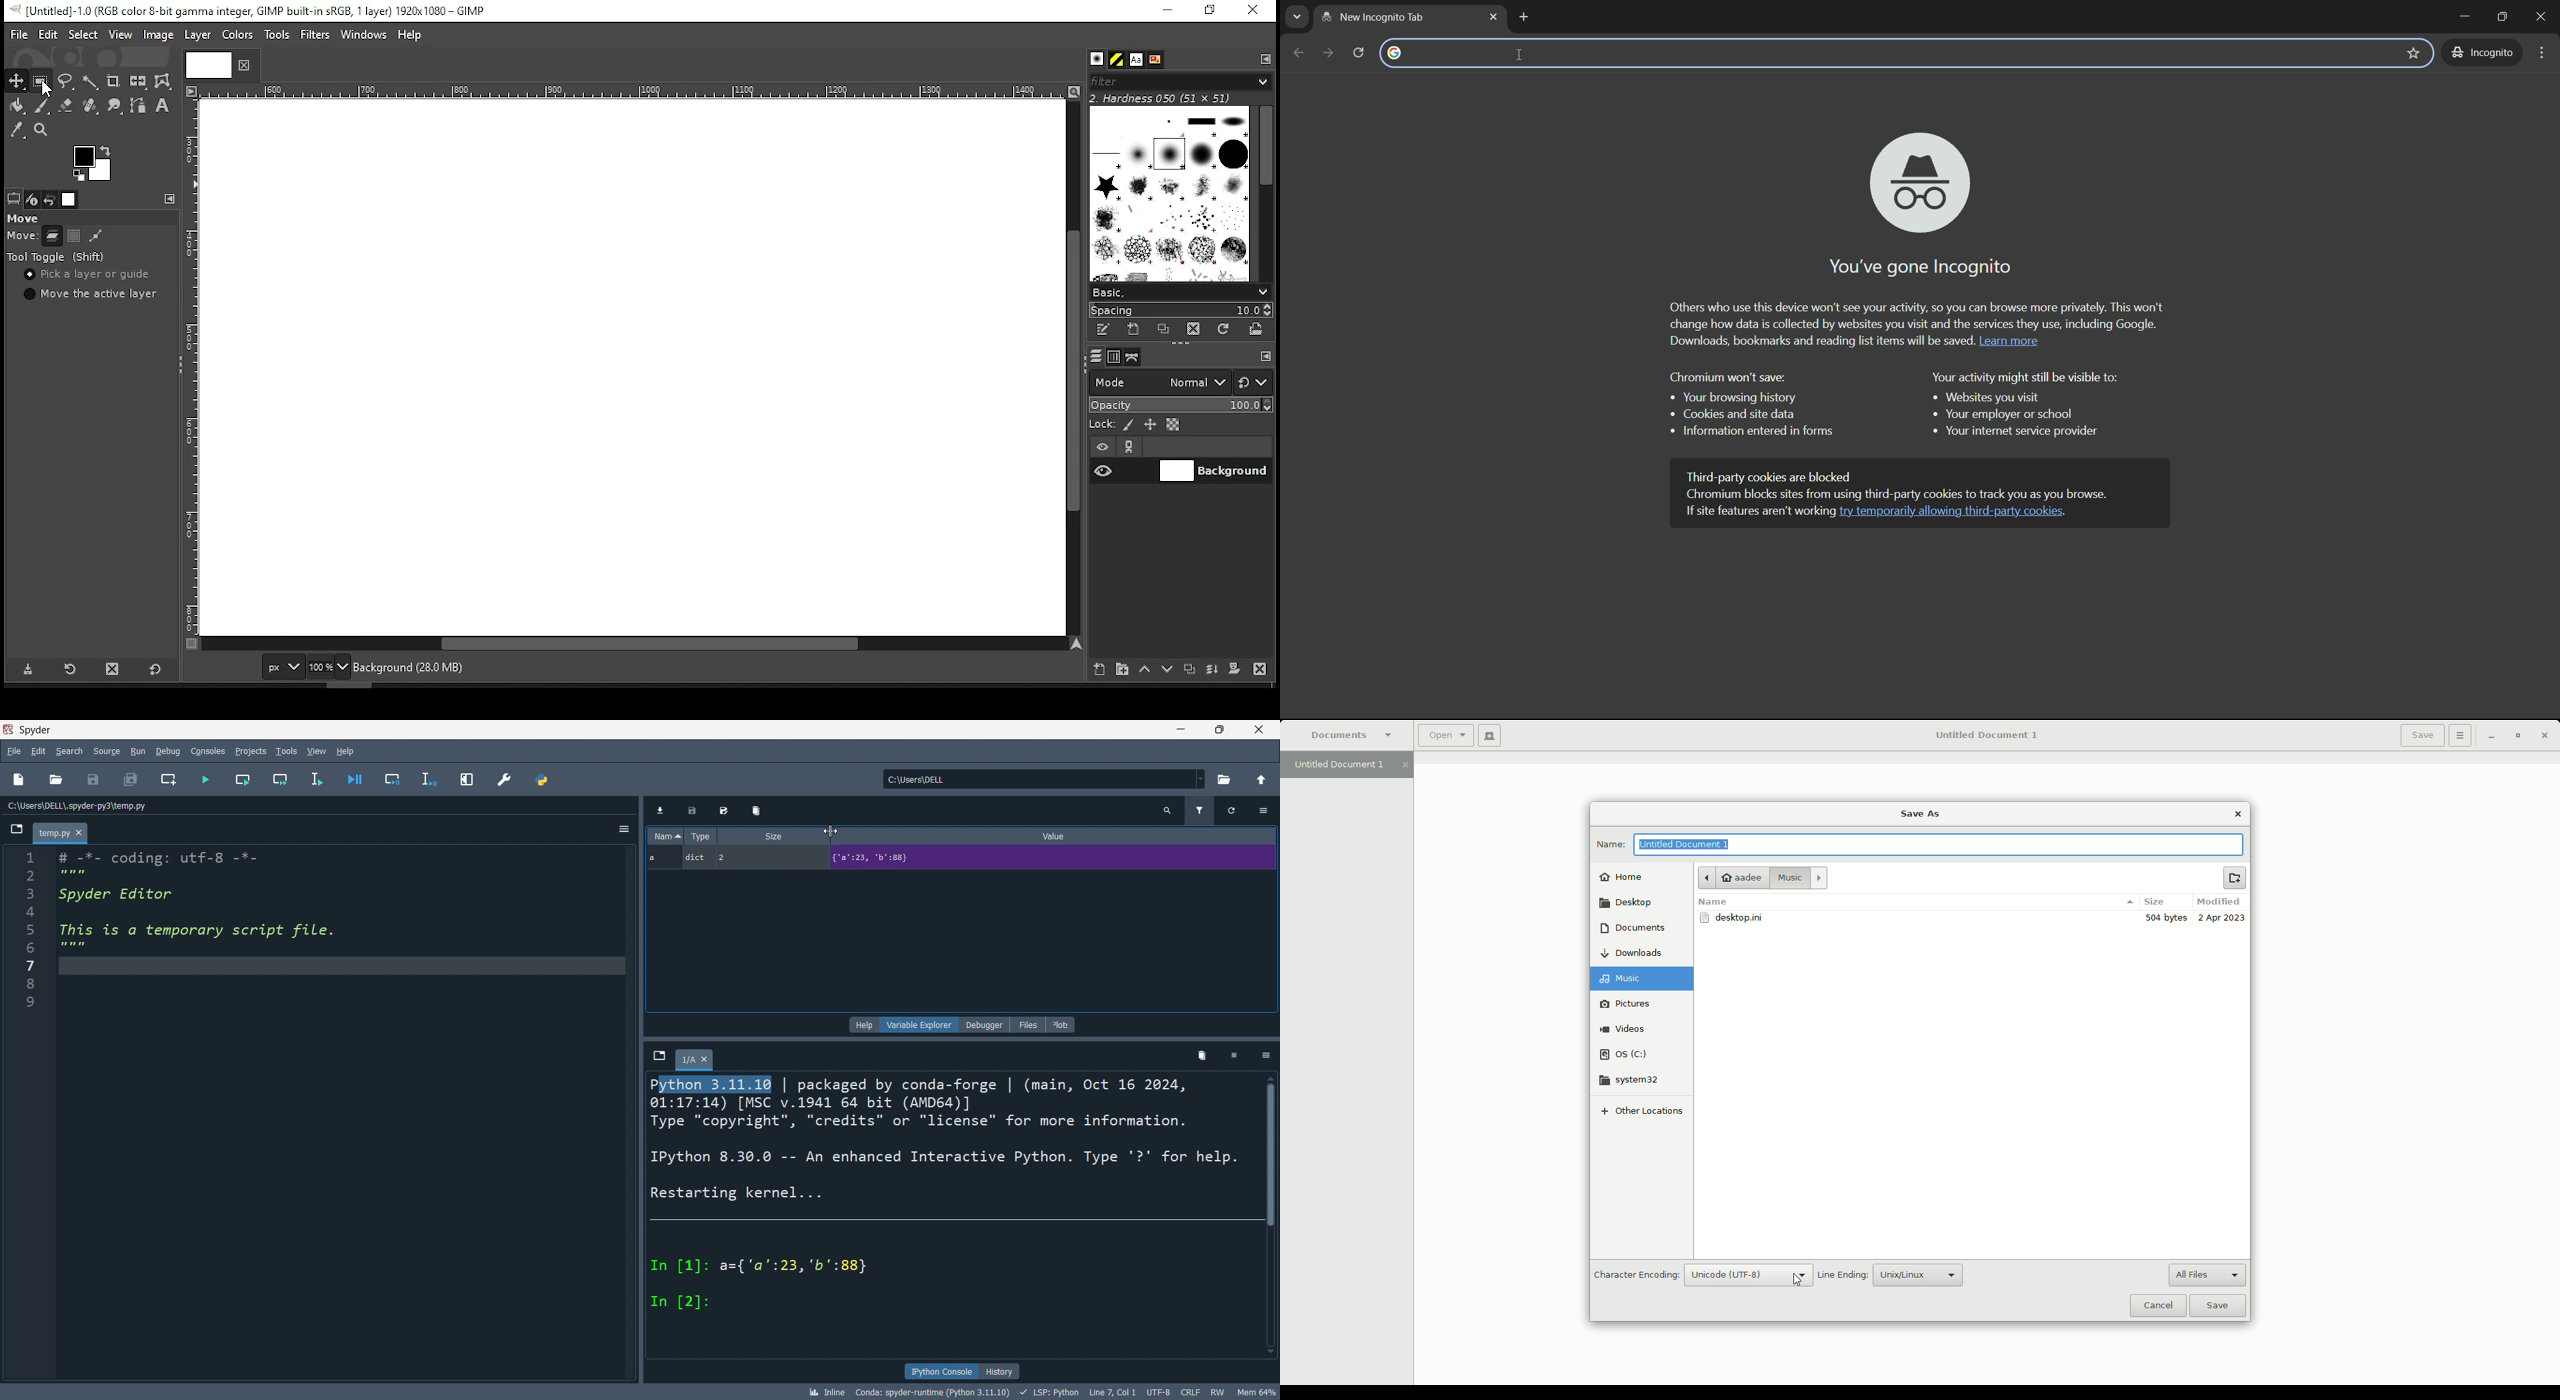 This screenshot has width=2576, height=1400. Describe the element at coordinates (1192, 671) in the screenshot. I see `duplicate layer` at that location.